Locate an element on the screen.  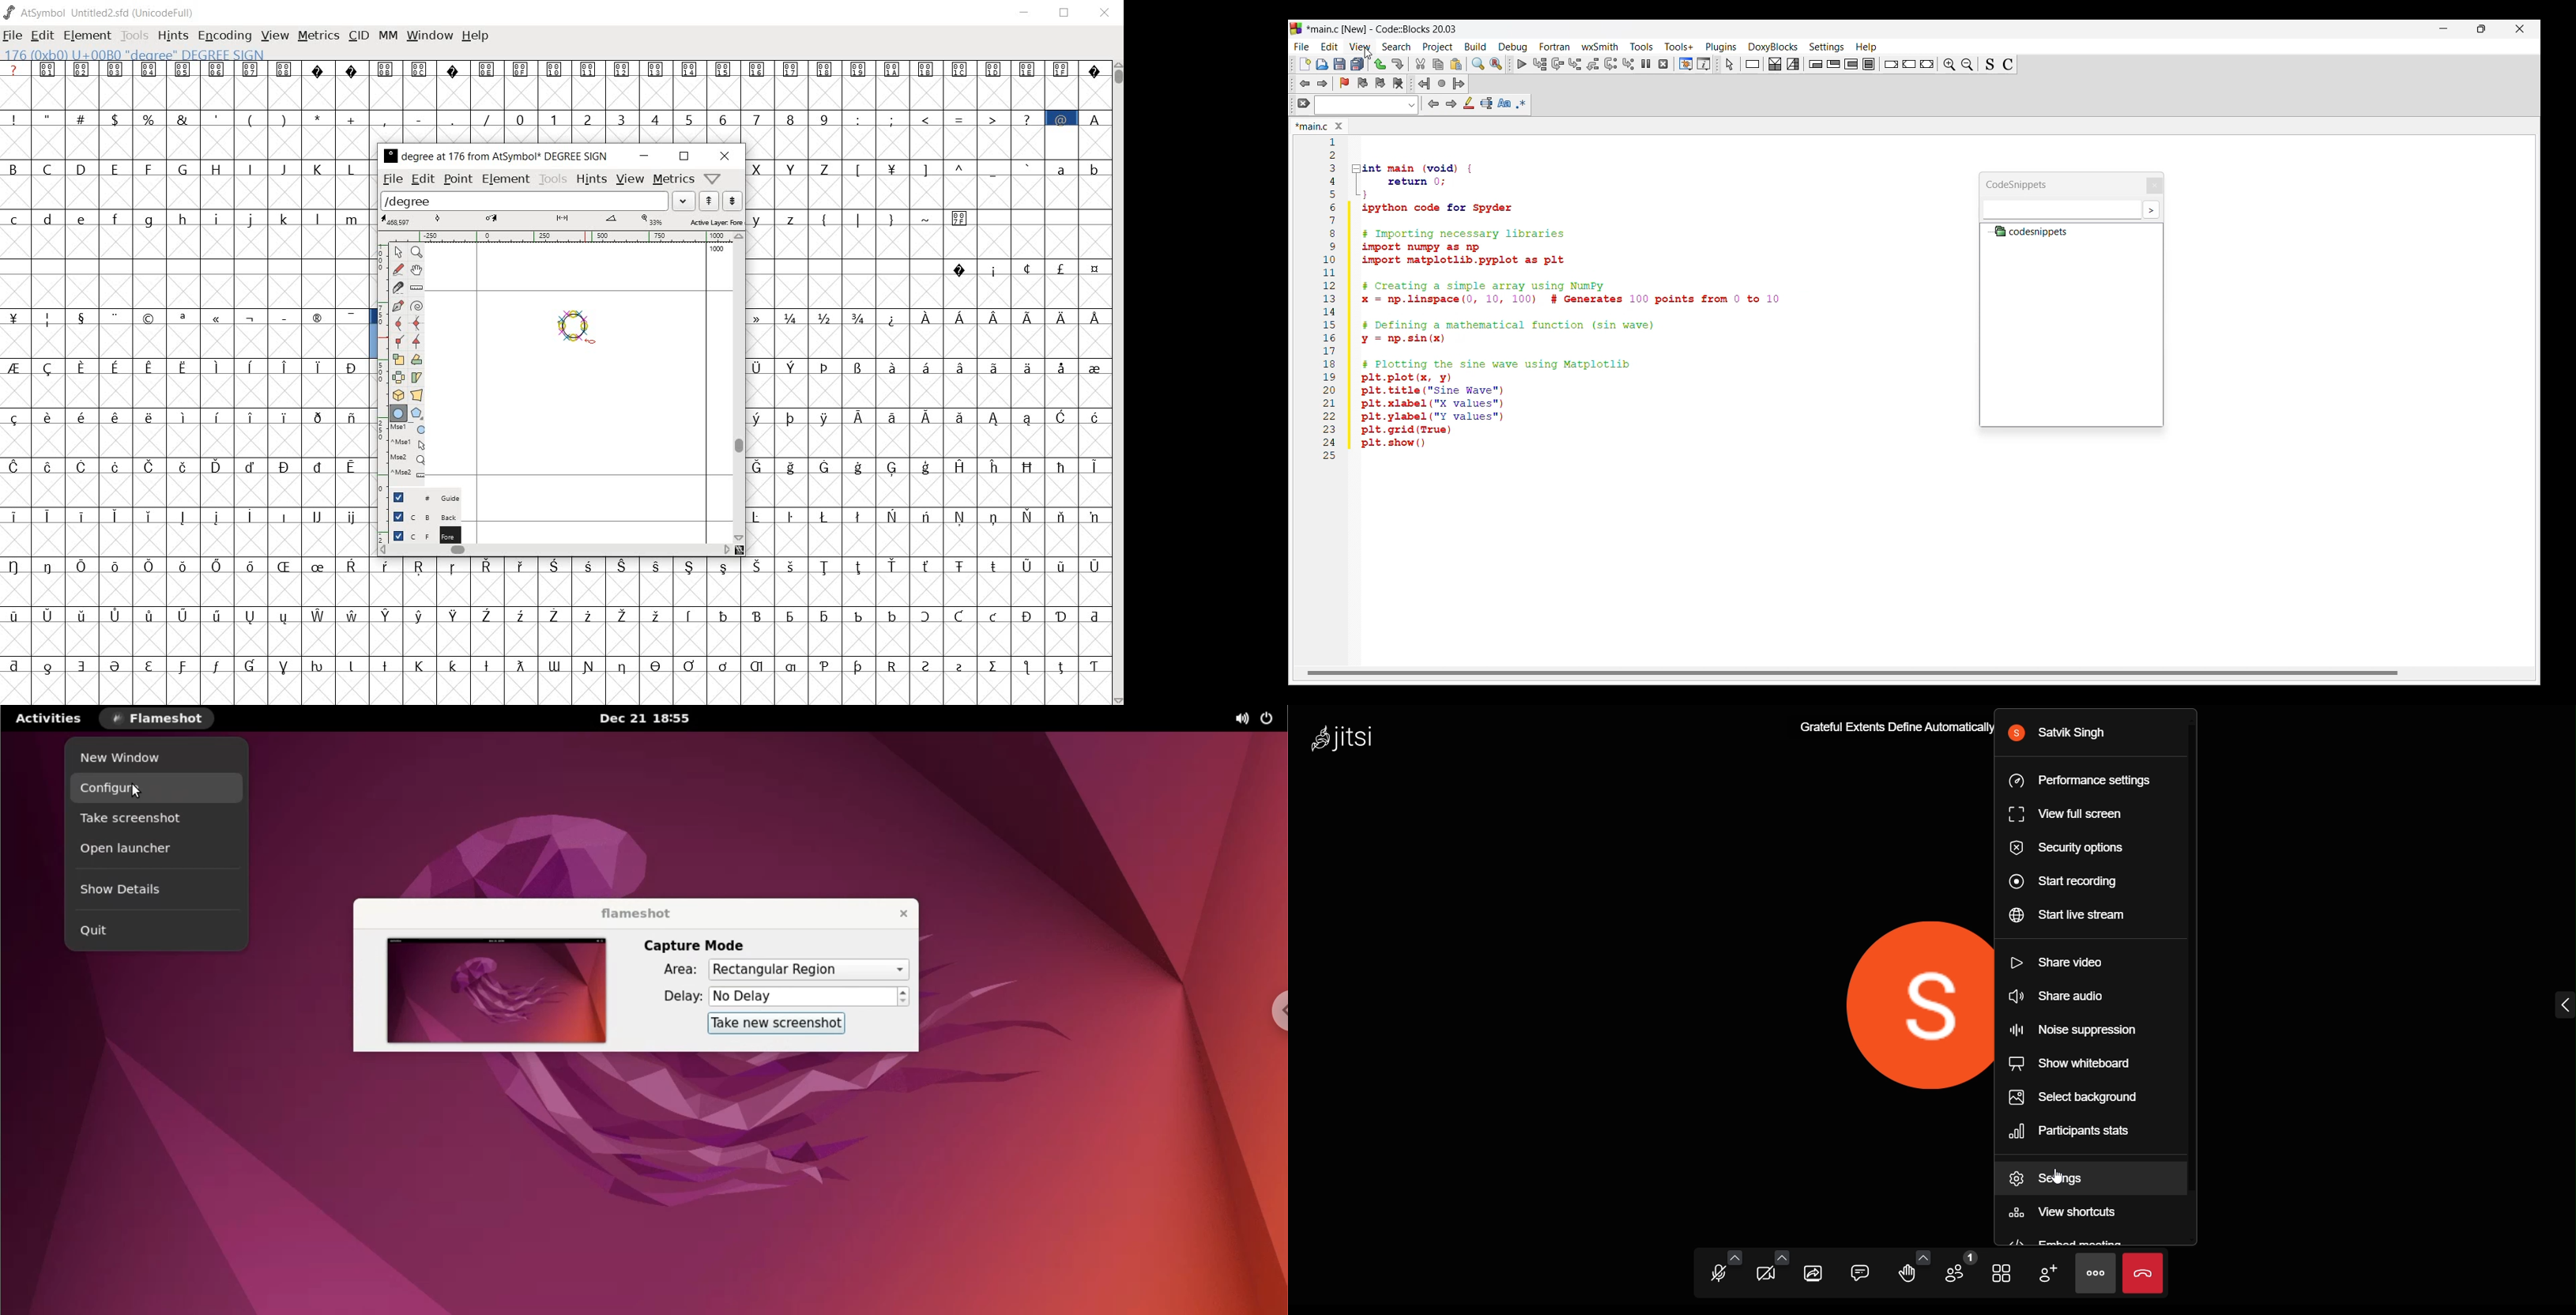
Break debugger is located at coordinates (1646, 63).